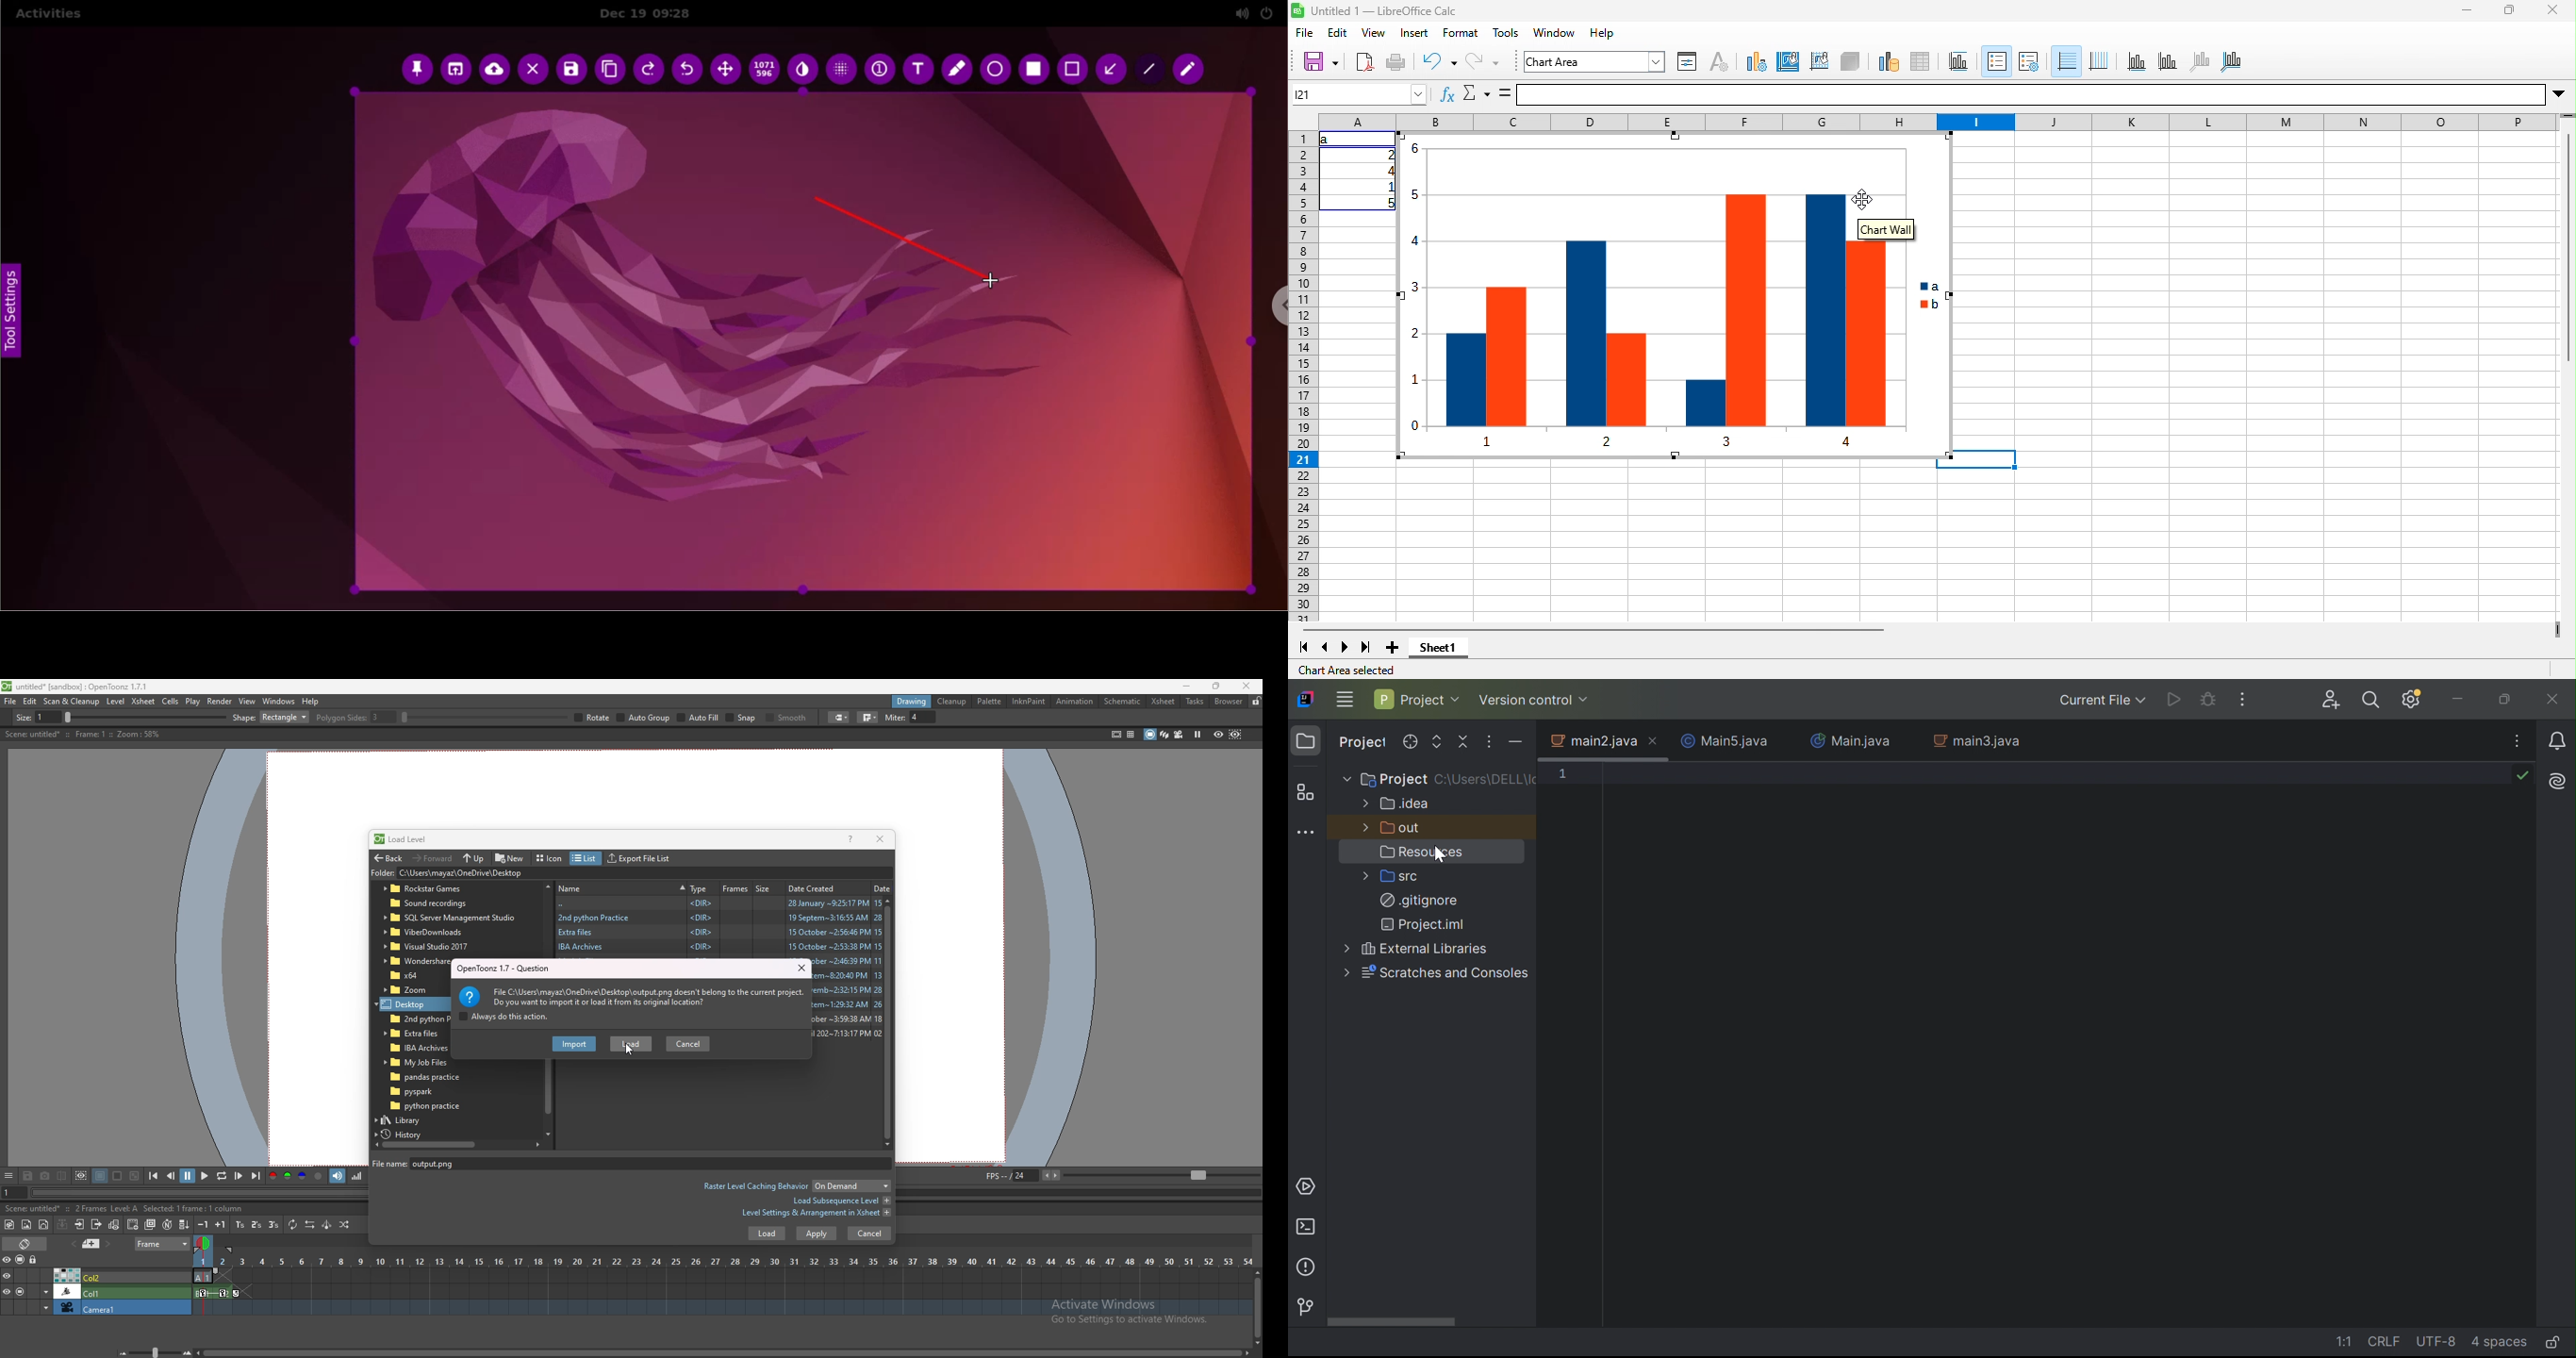 The width and height of the screenshot is (2576, 1372). Describe the element at coordinates (413, 961) in the screenshot. I see `folder` at that location.